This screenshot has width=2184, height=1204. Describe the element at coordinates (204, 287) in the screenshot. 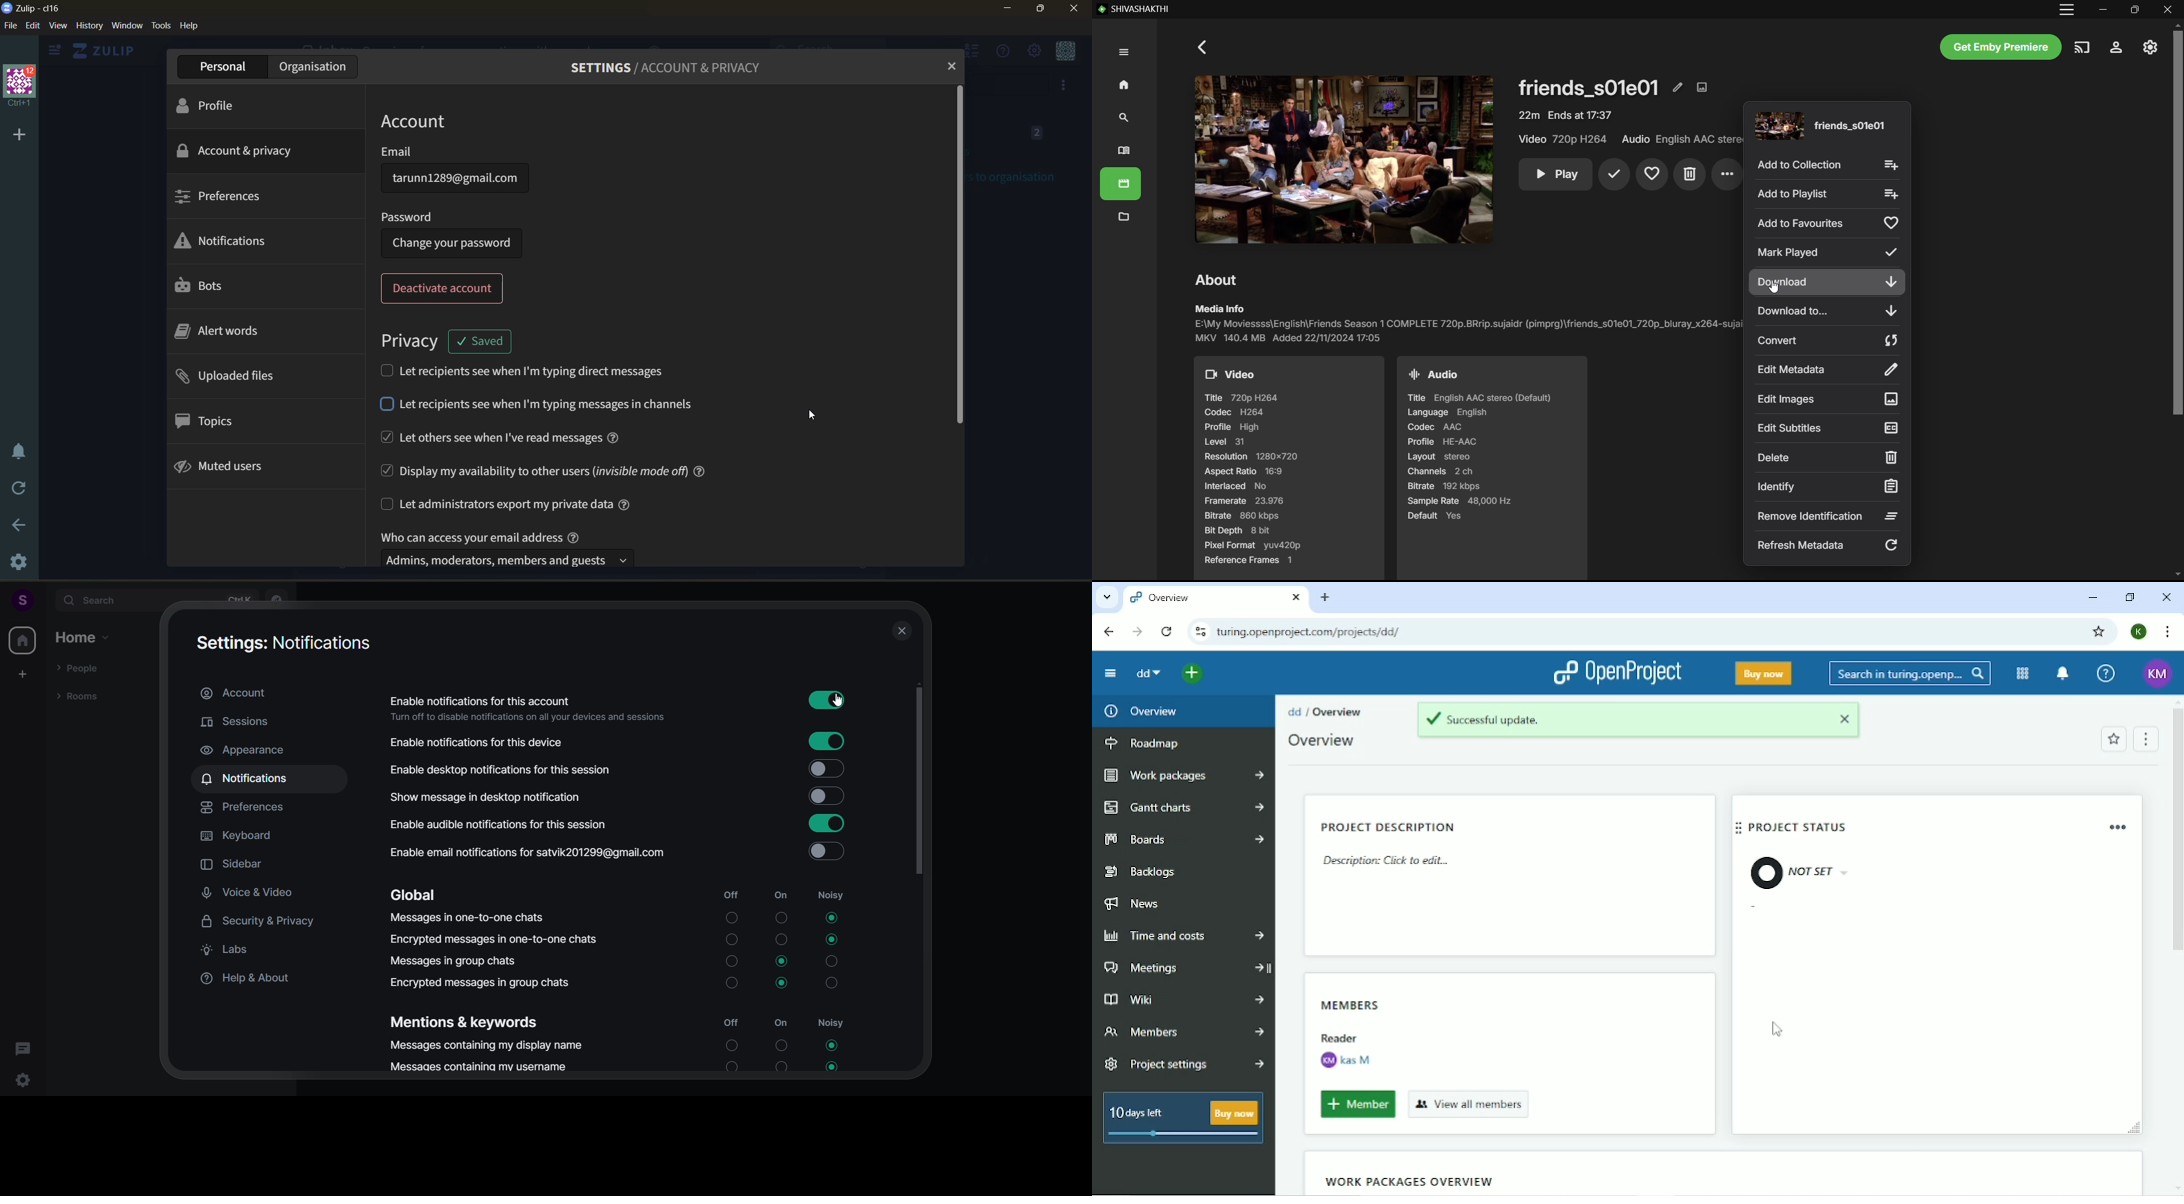

I see `bots` at that location.